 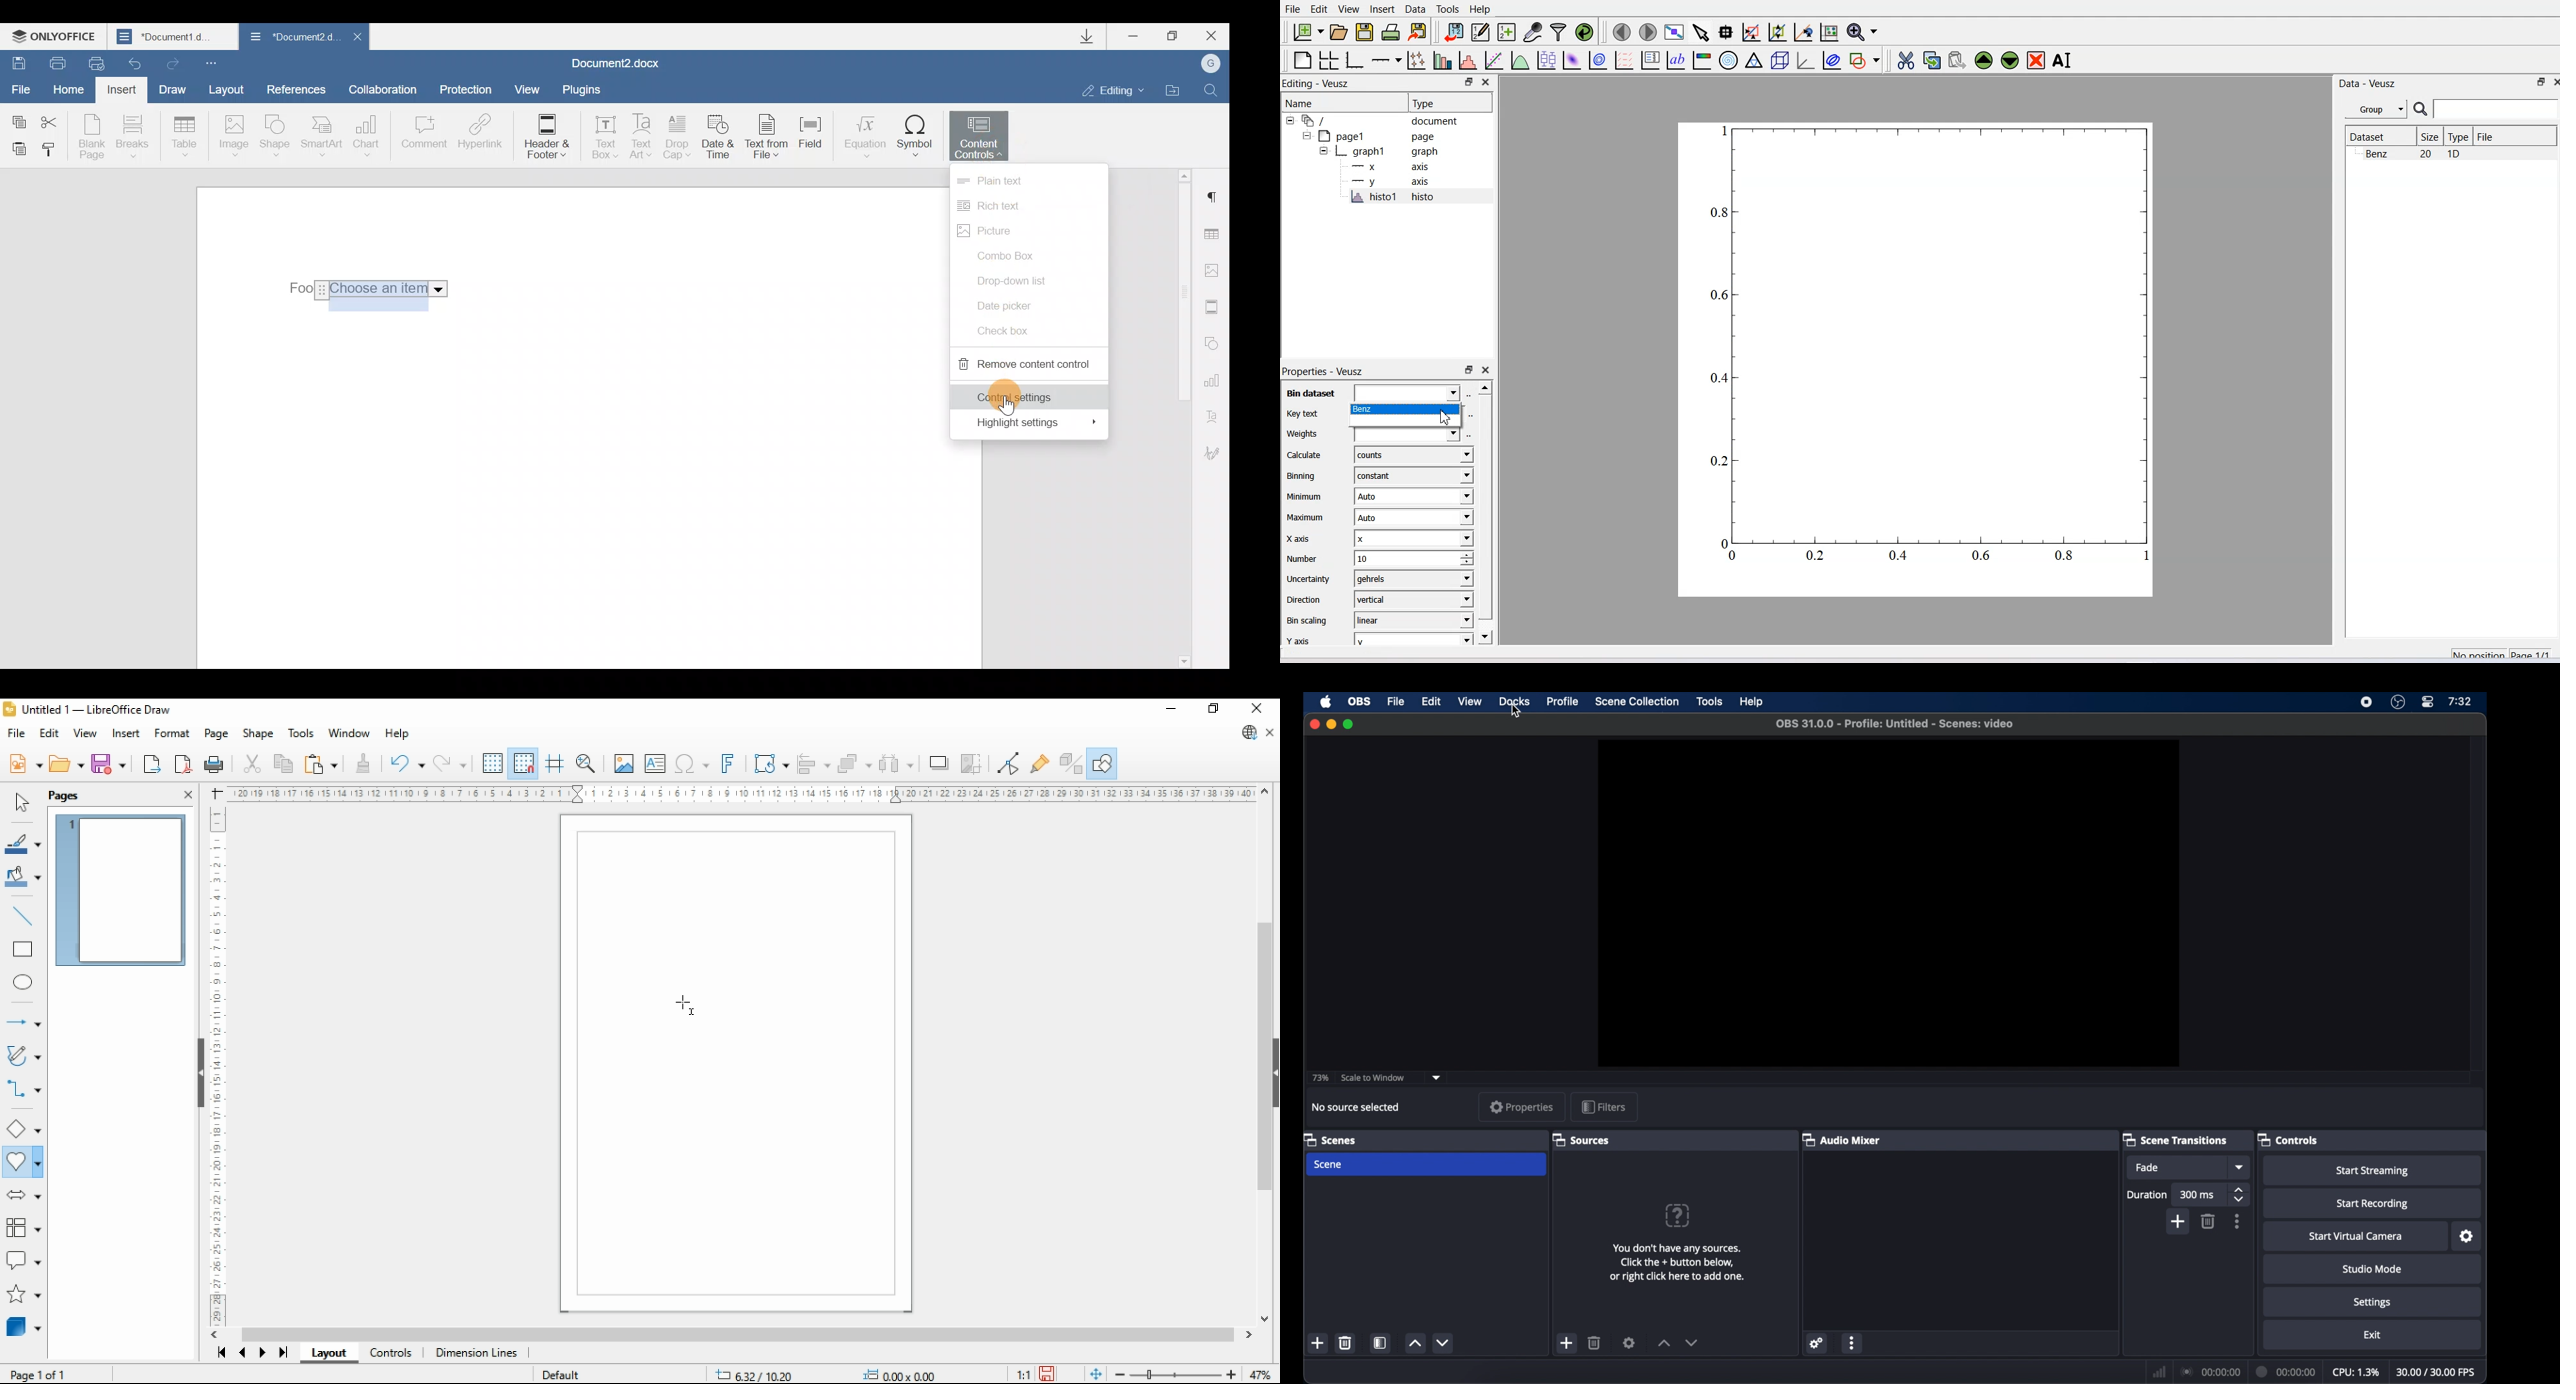 What do you see at coordinates (1418, 32) in the screenshot?
I see `Export to graphics format` at bounding box center [1418, 32].